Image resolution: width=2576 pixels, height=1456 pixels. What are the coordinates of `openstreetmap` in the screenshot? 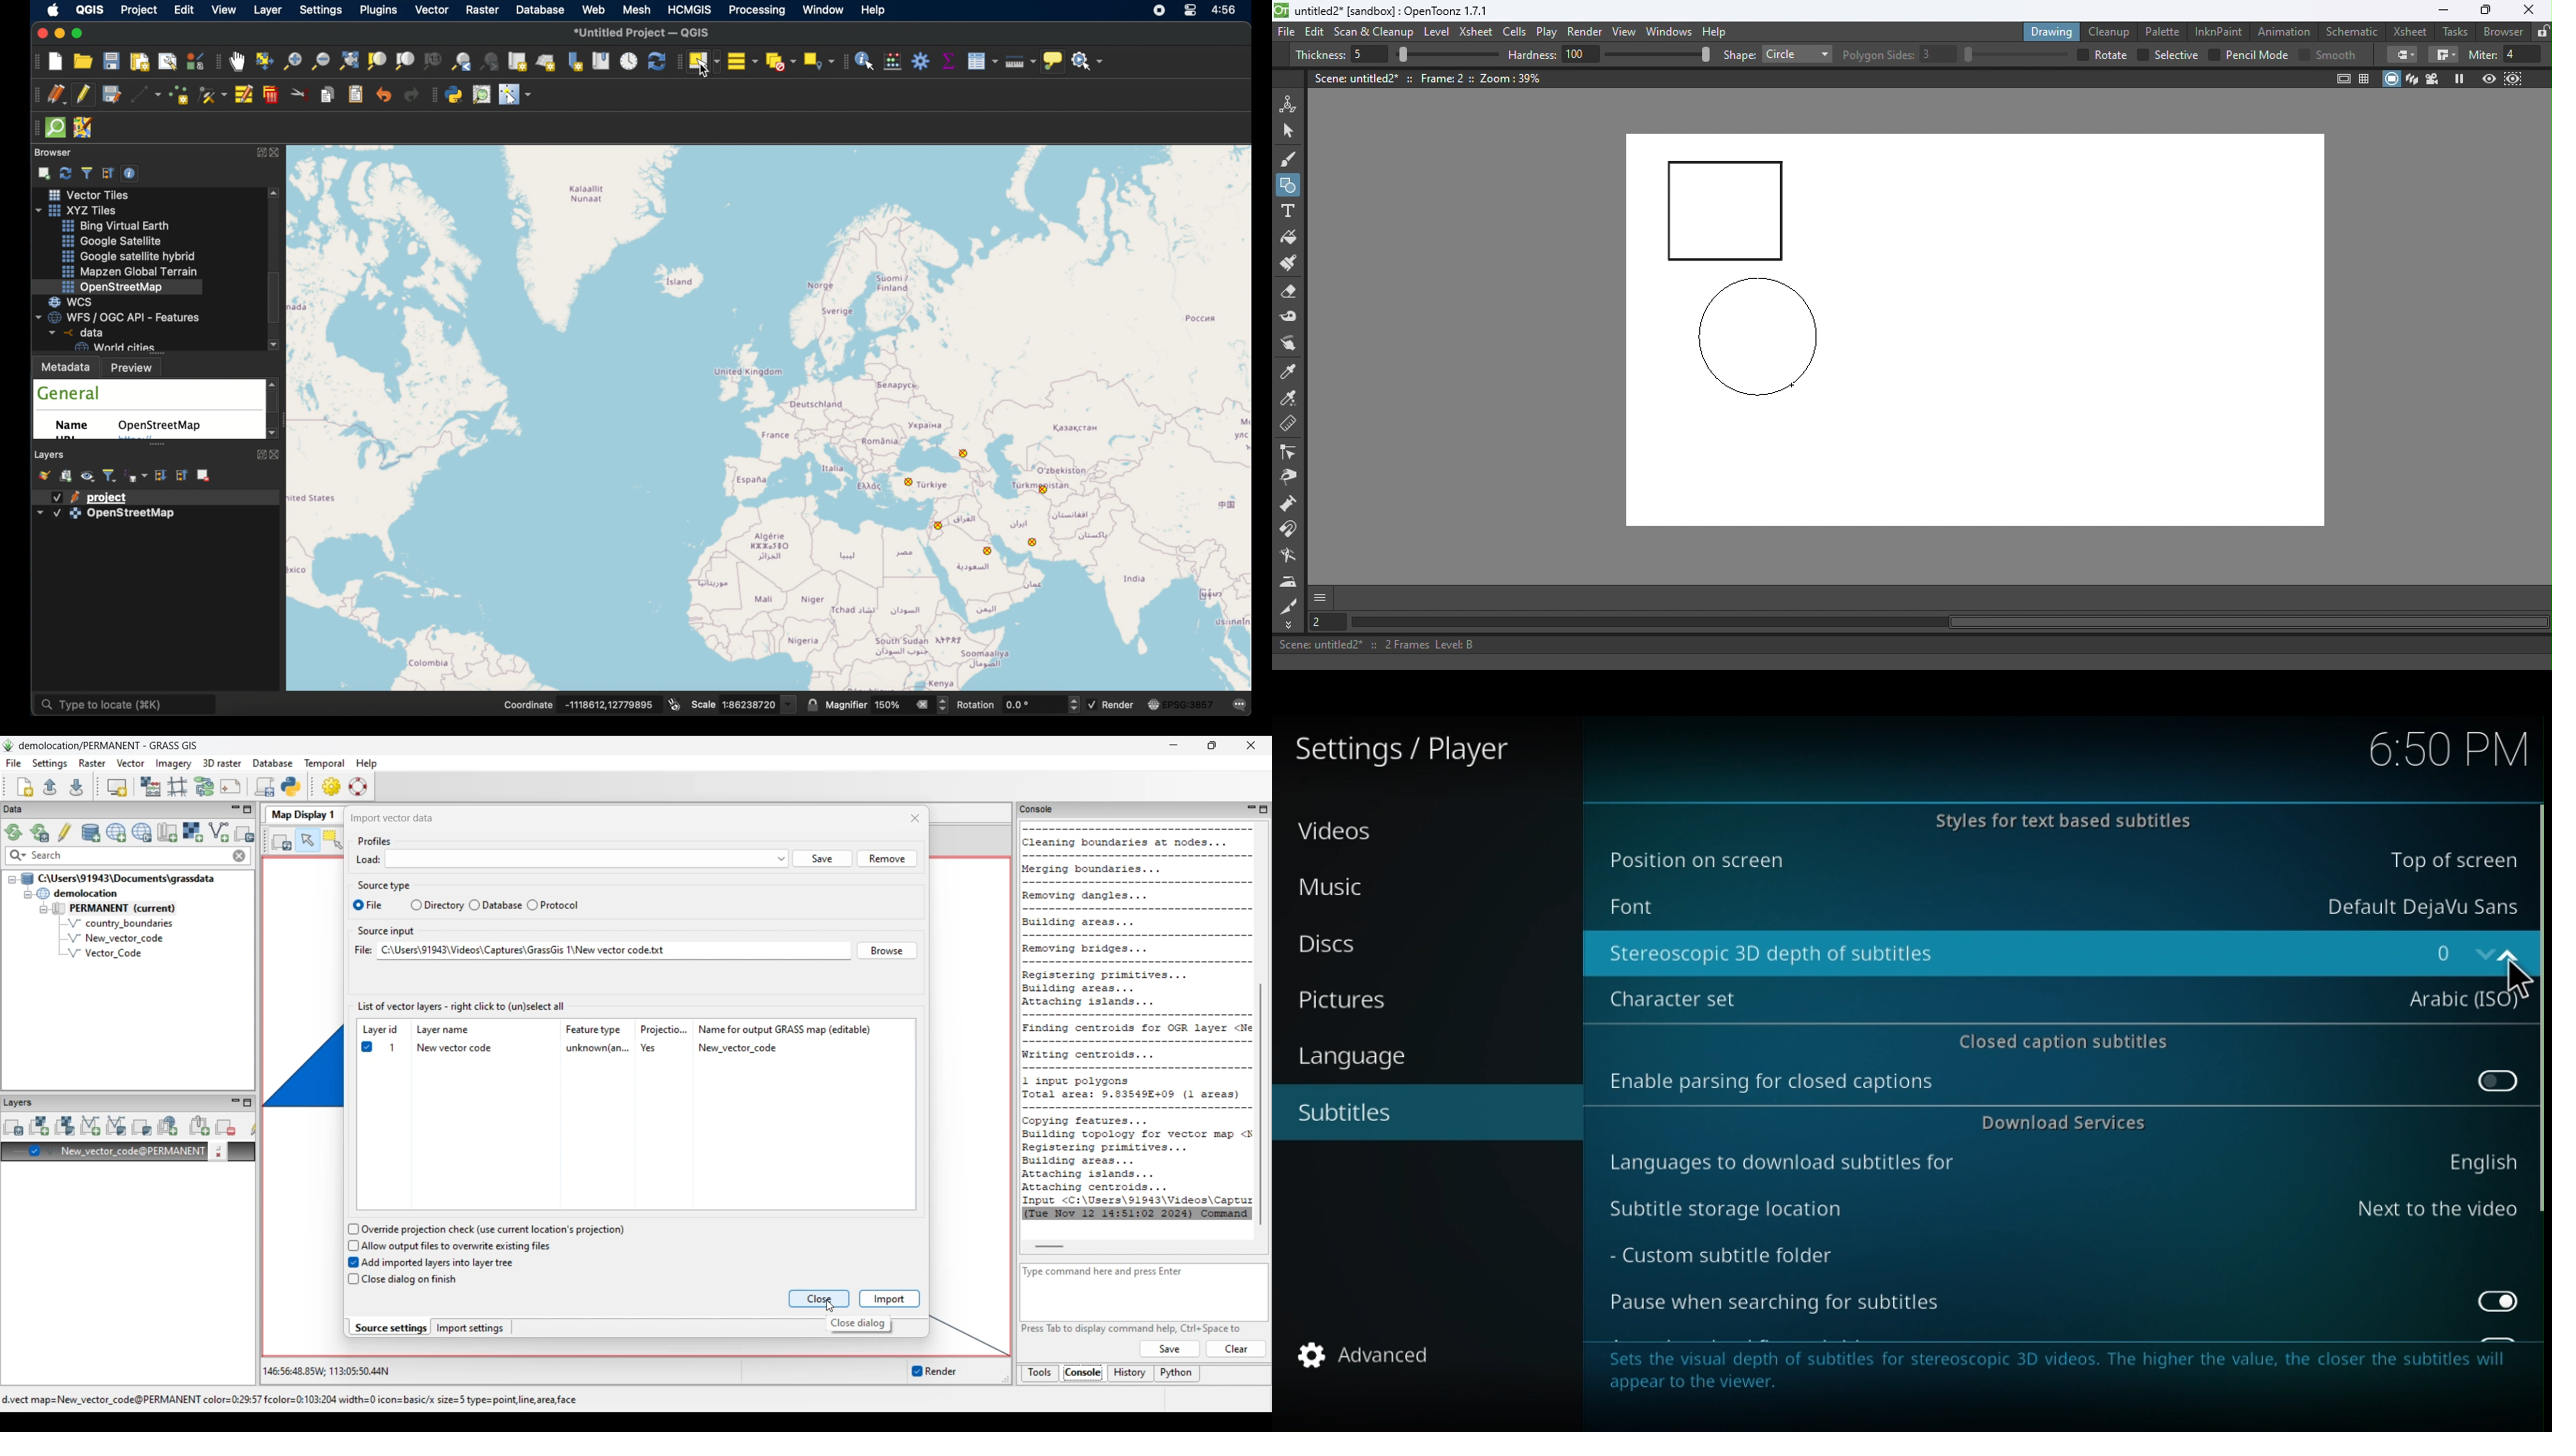 It's located at (778, 416).